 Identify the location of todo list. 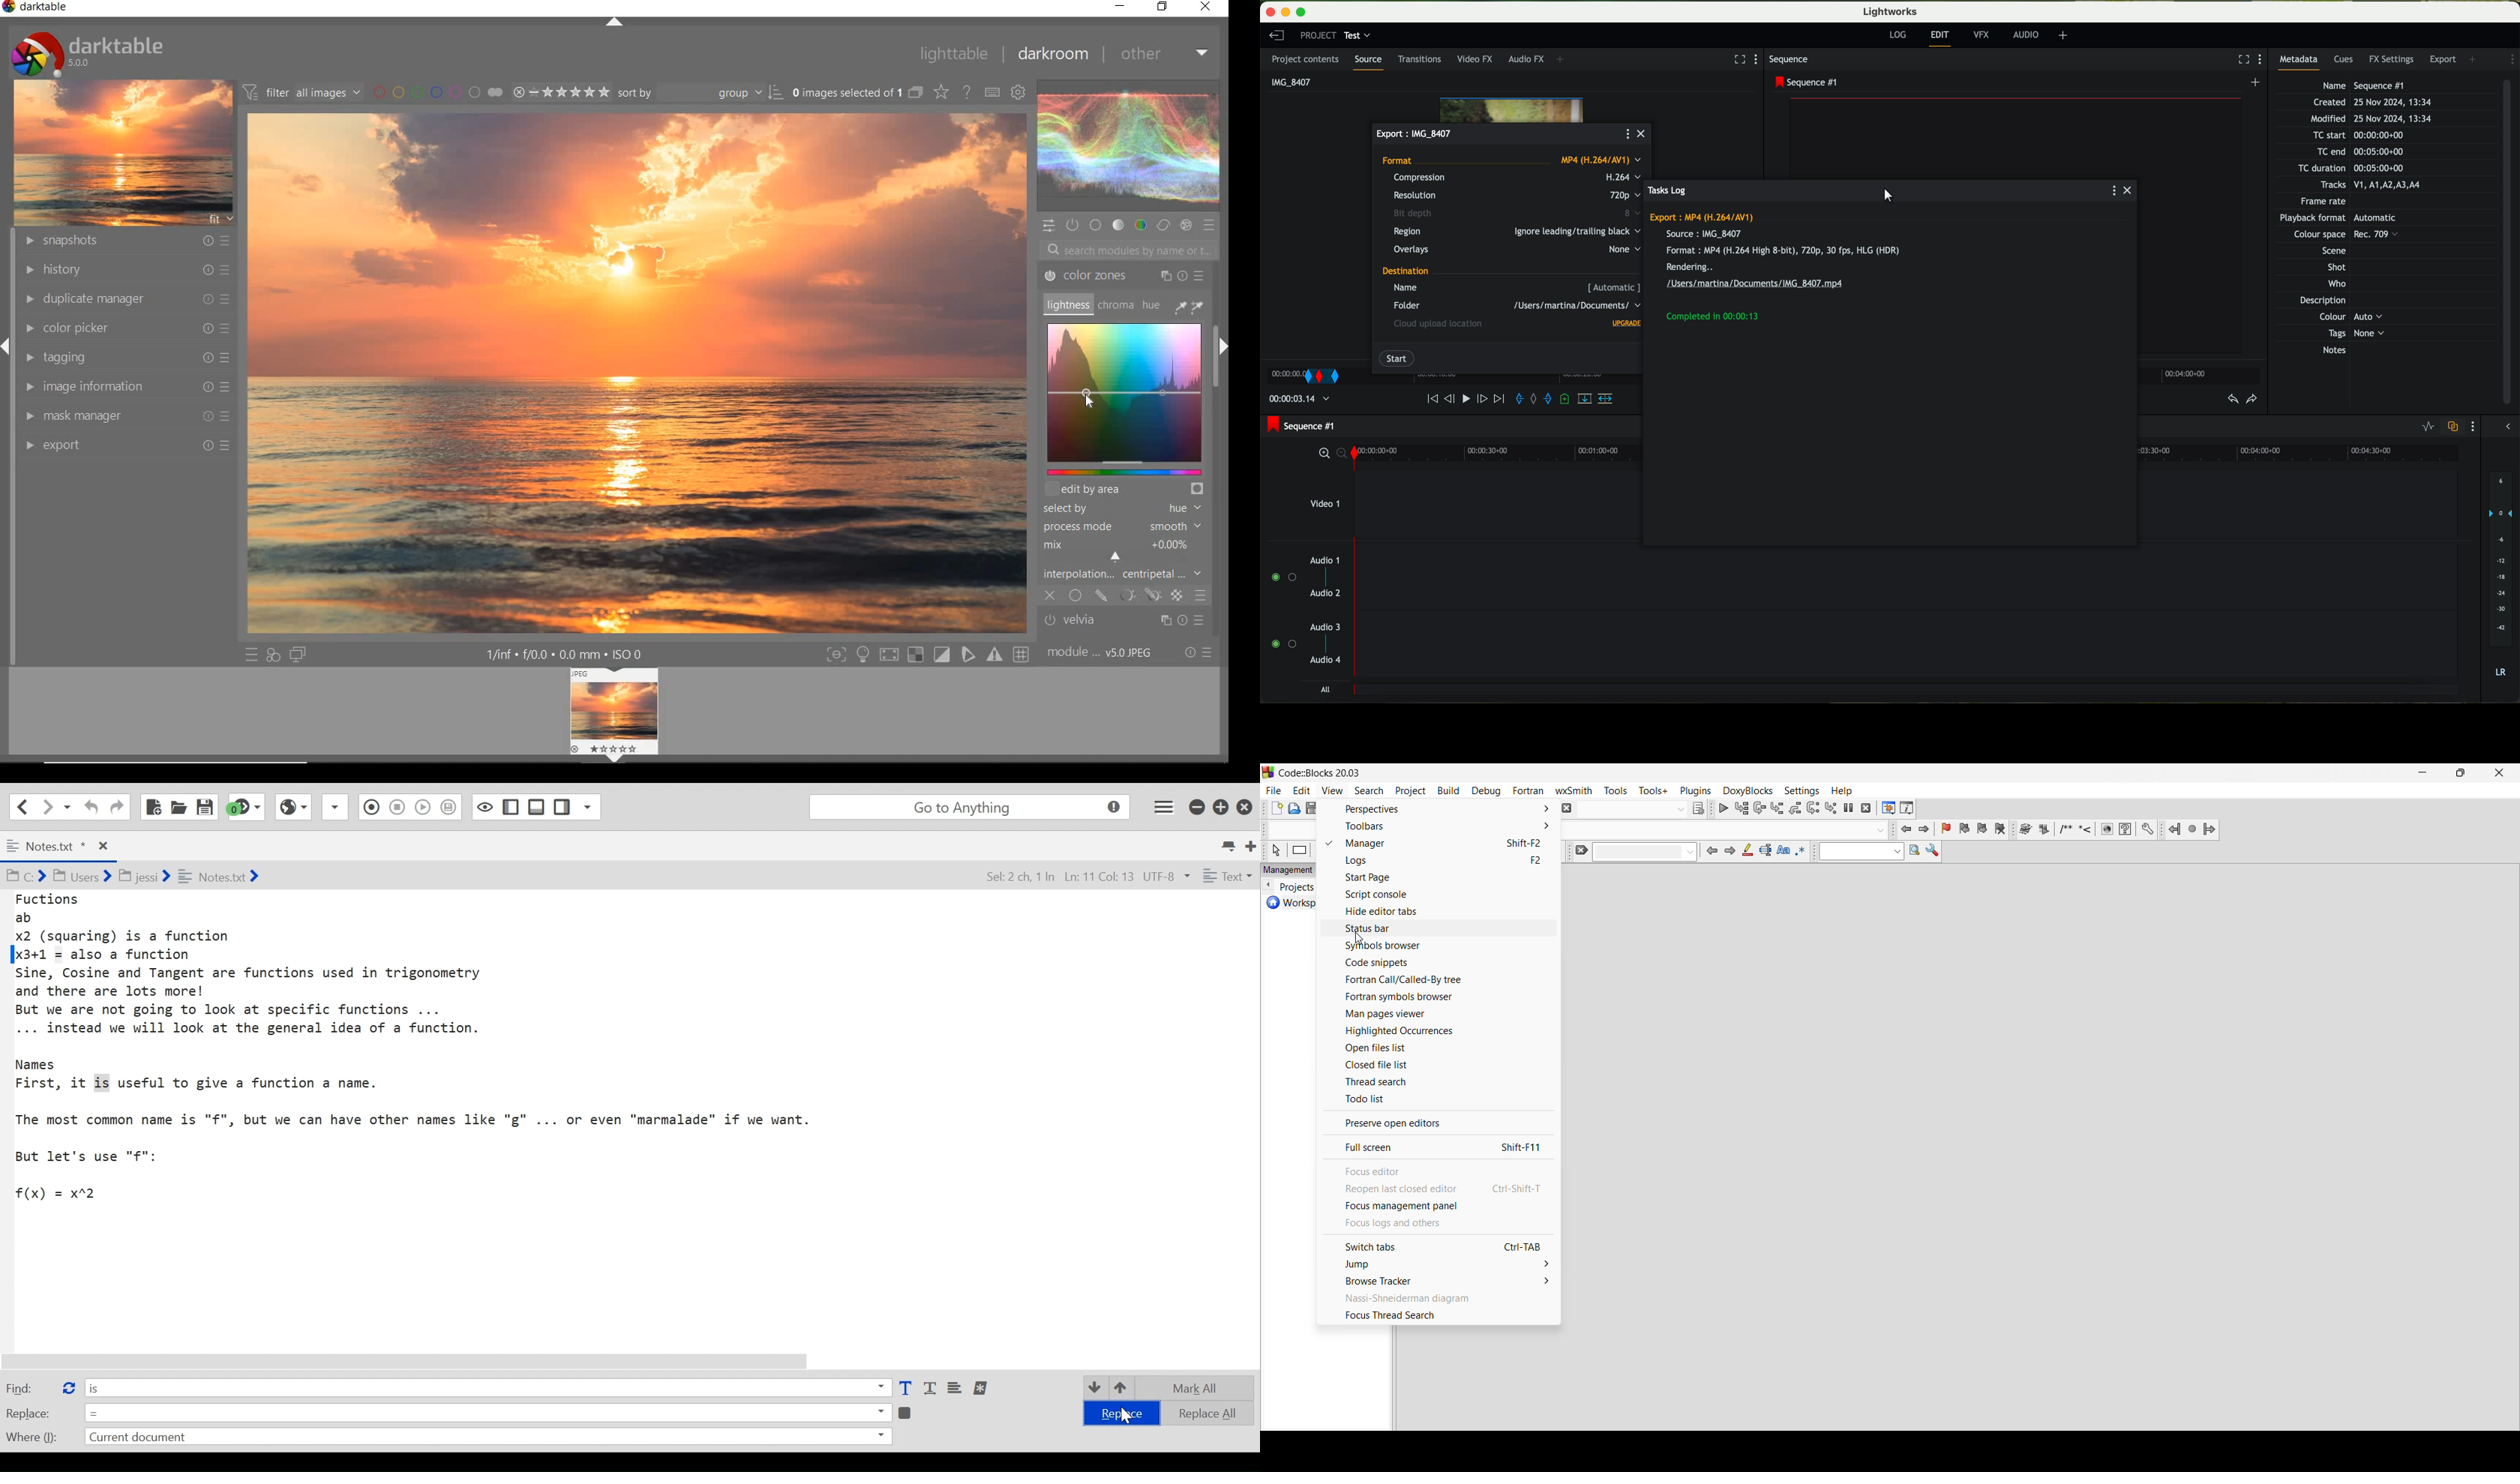
(1439, 1100).